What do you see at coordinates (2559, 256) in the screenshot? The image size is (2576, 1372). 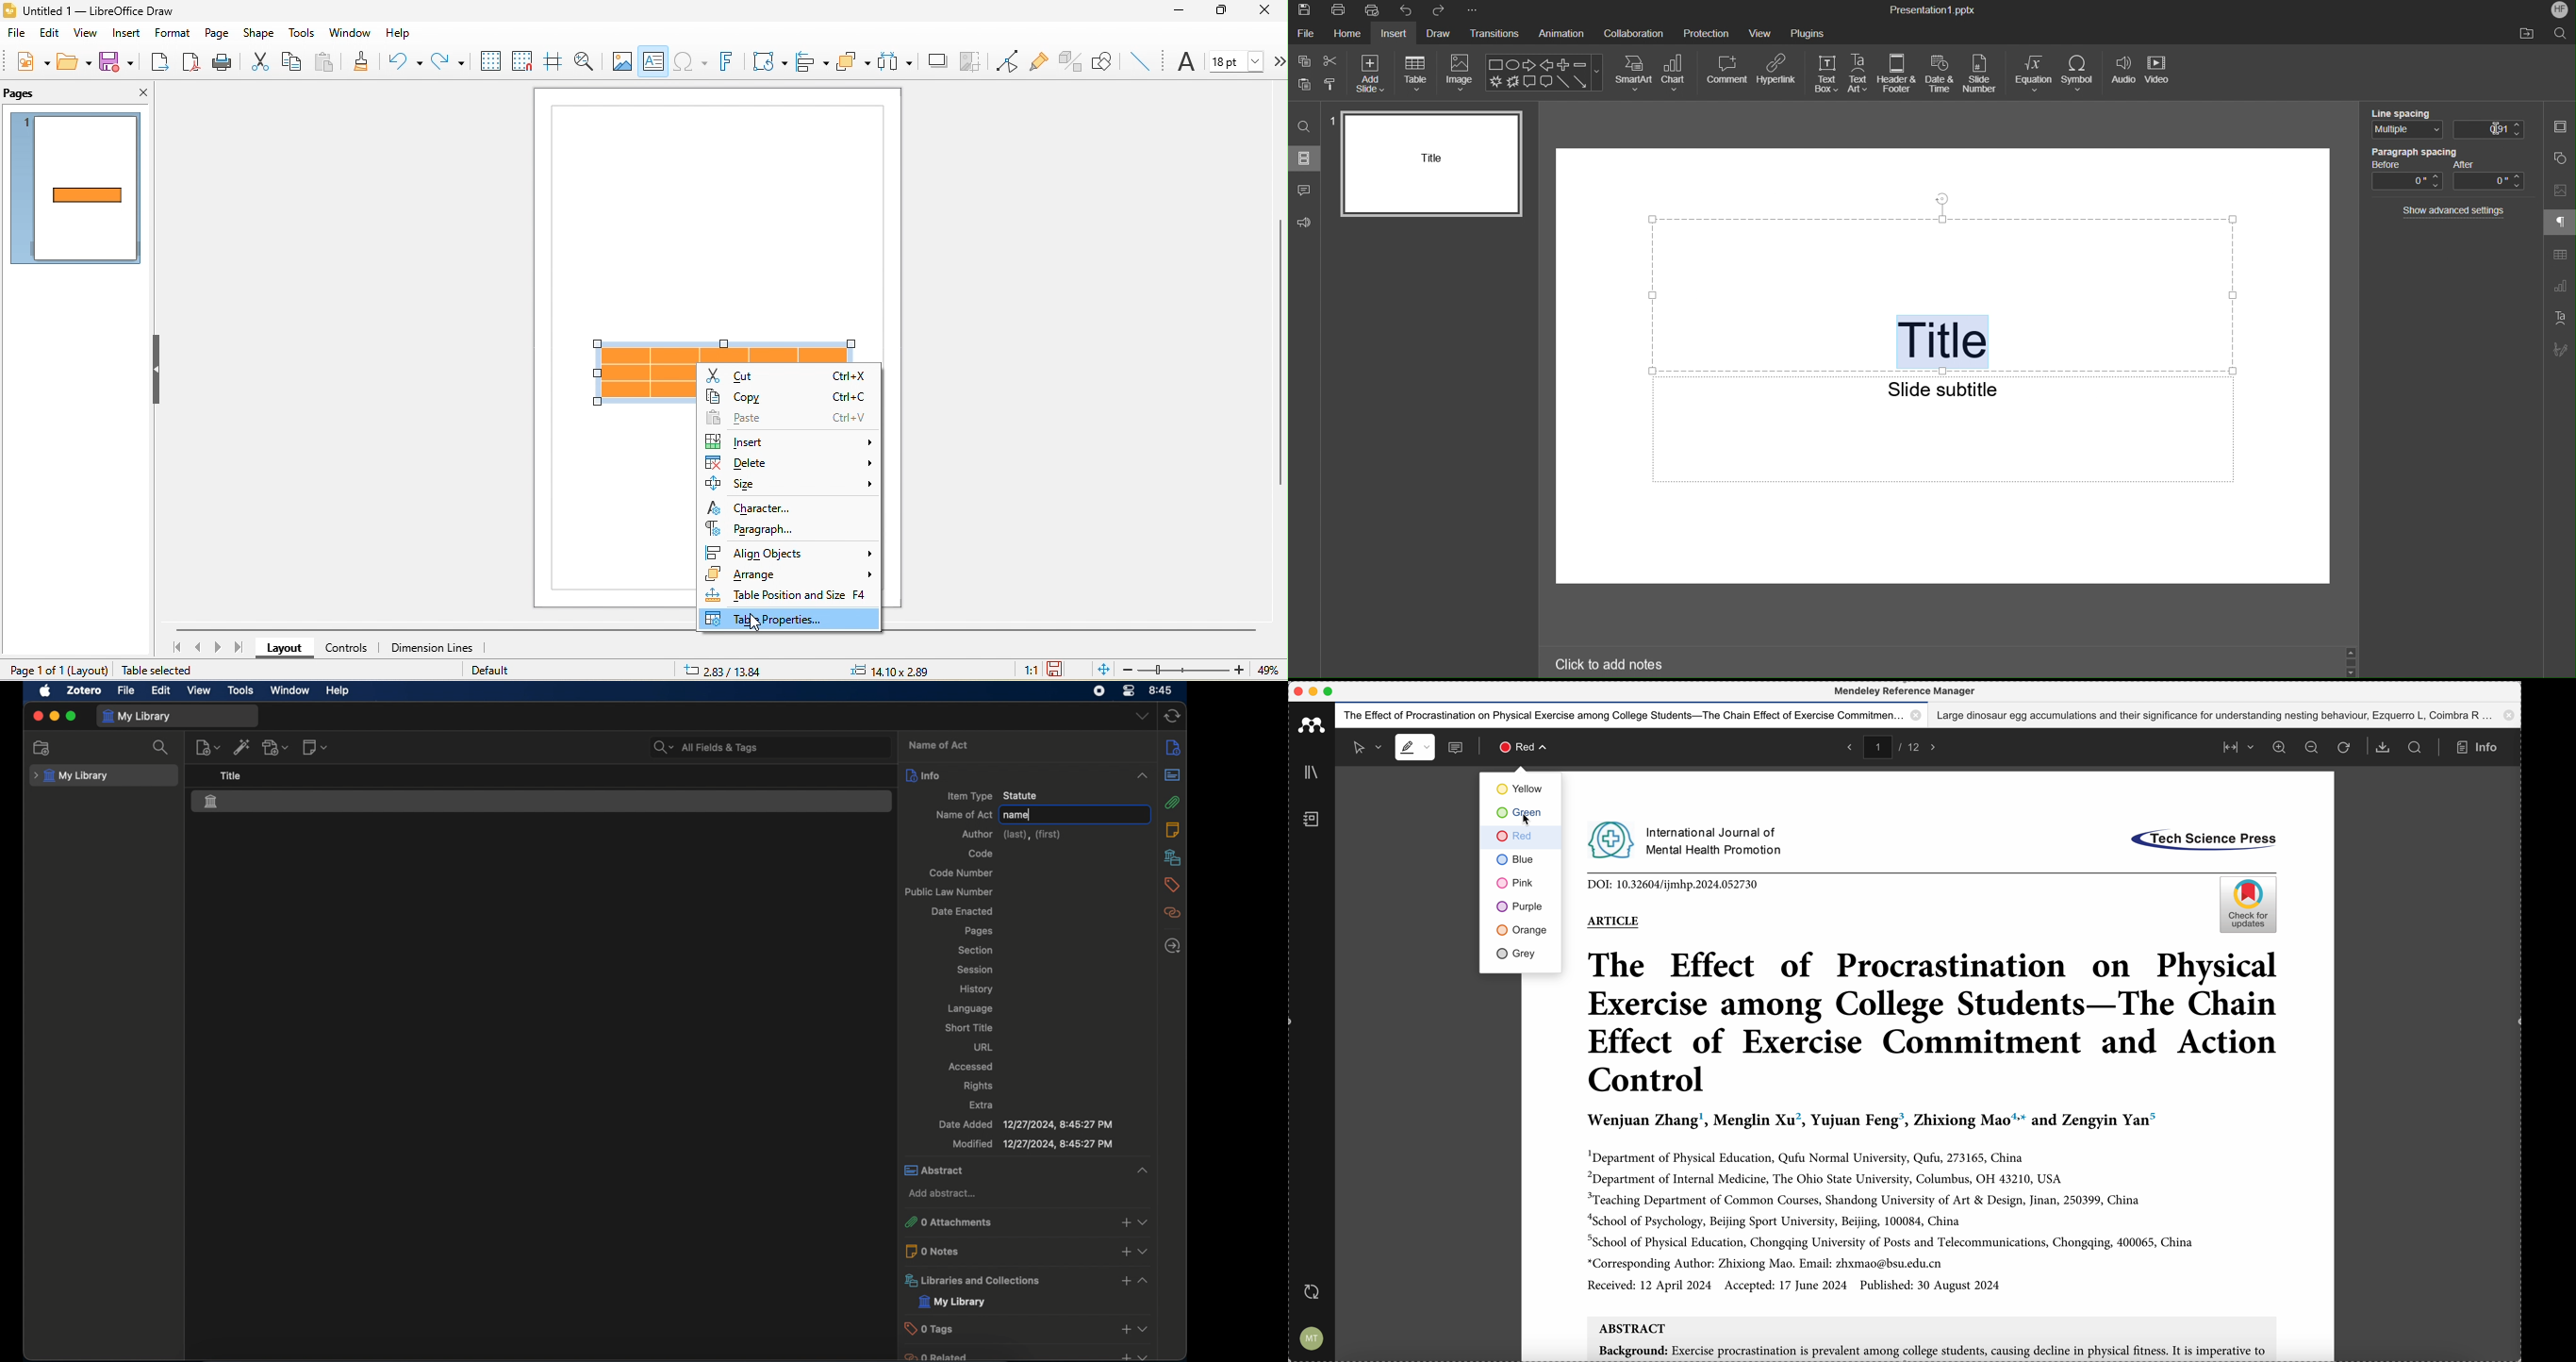 I see `Table` at bounding box center [2559, 256].